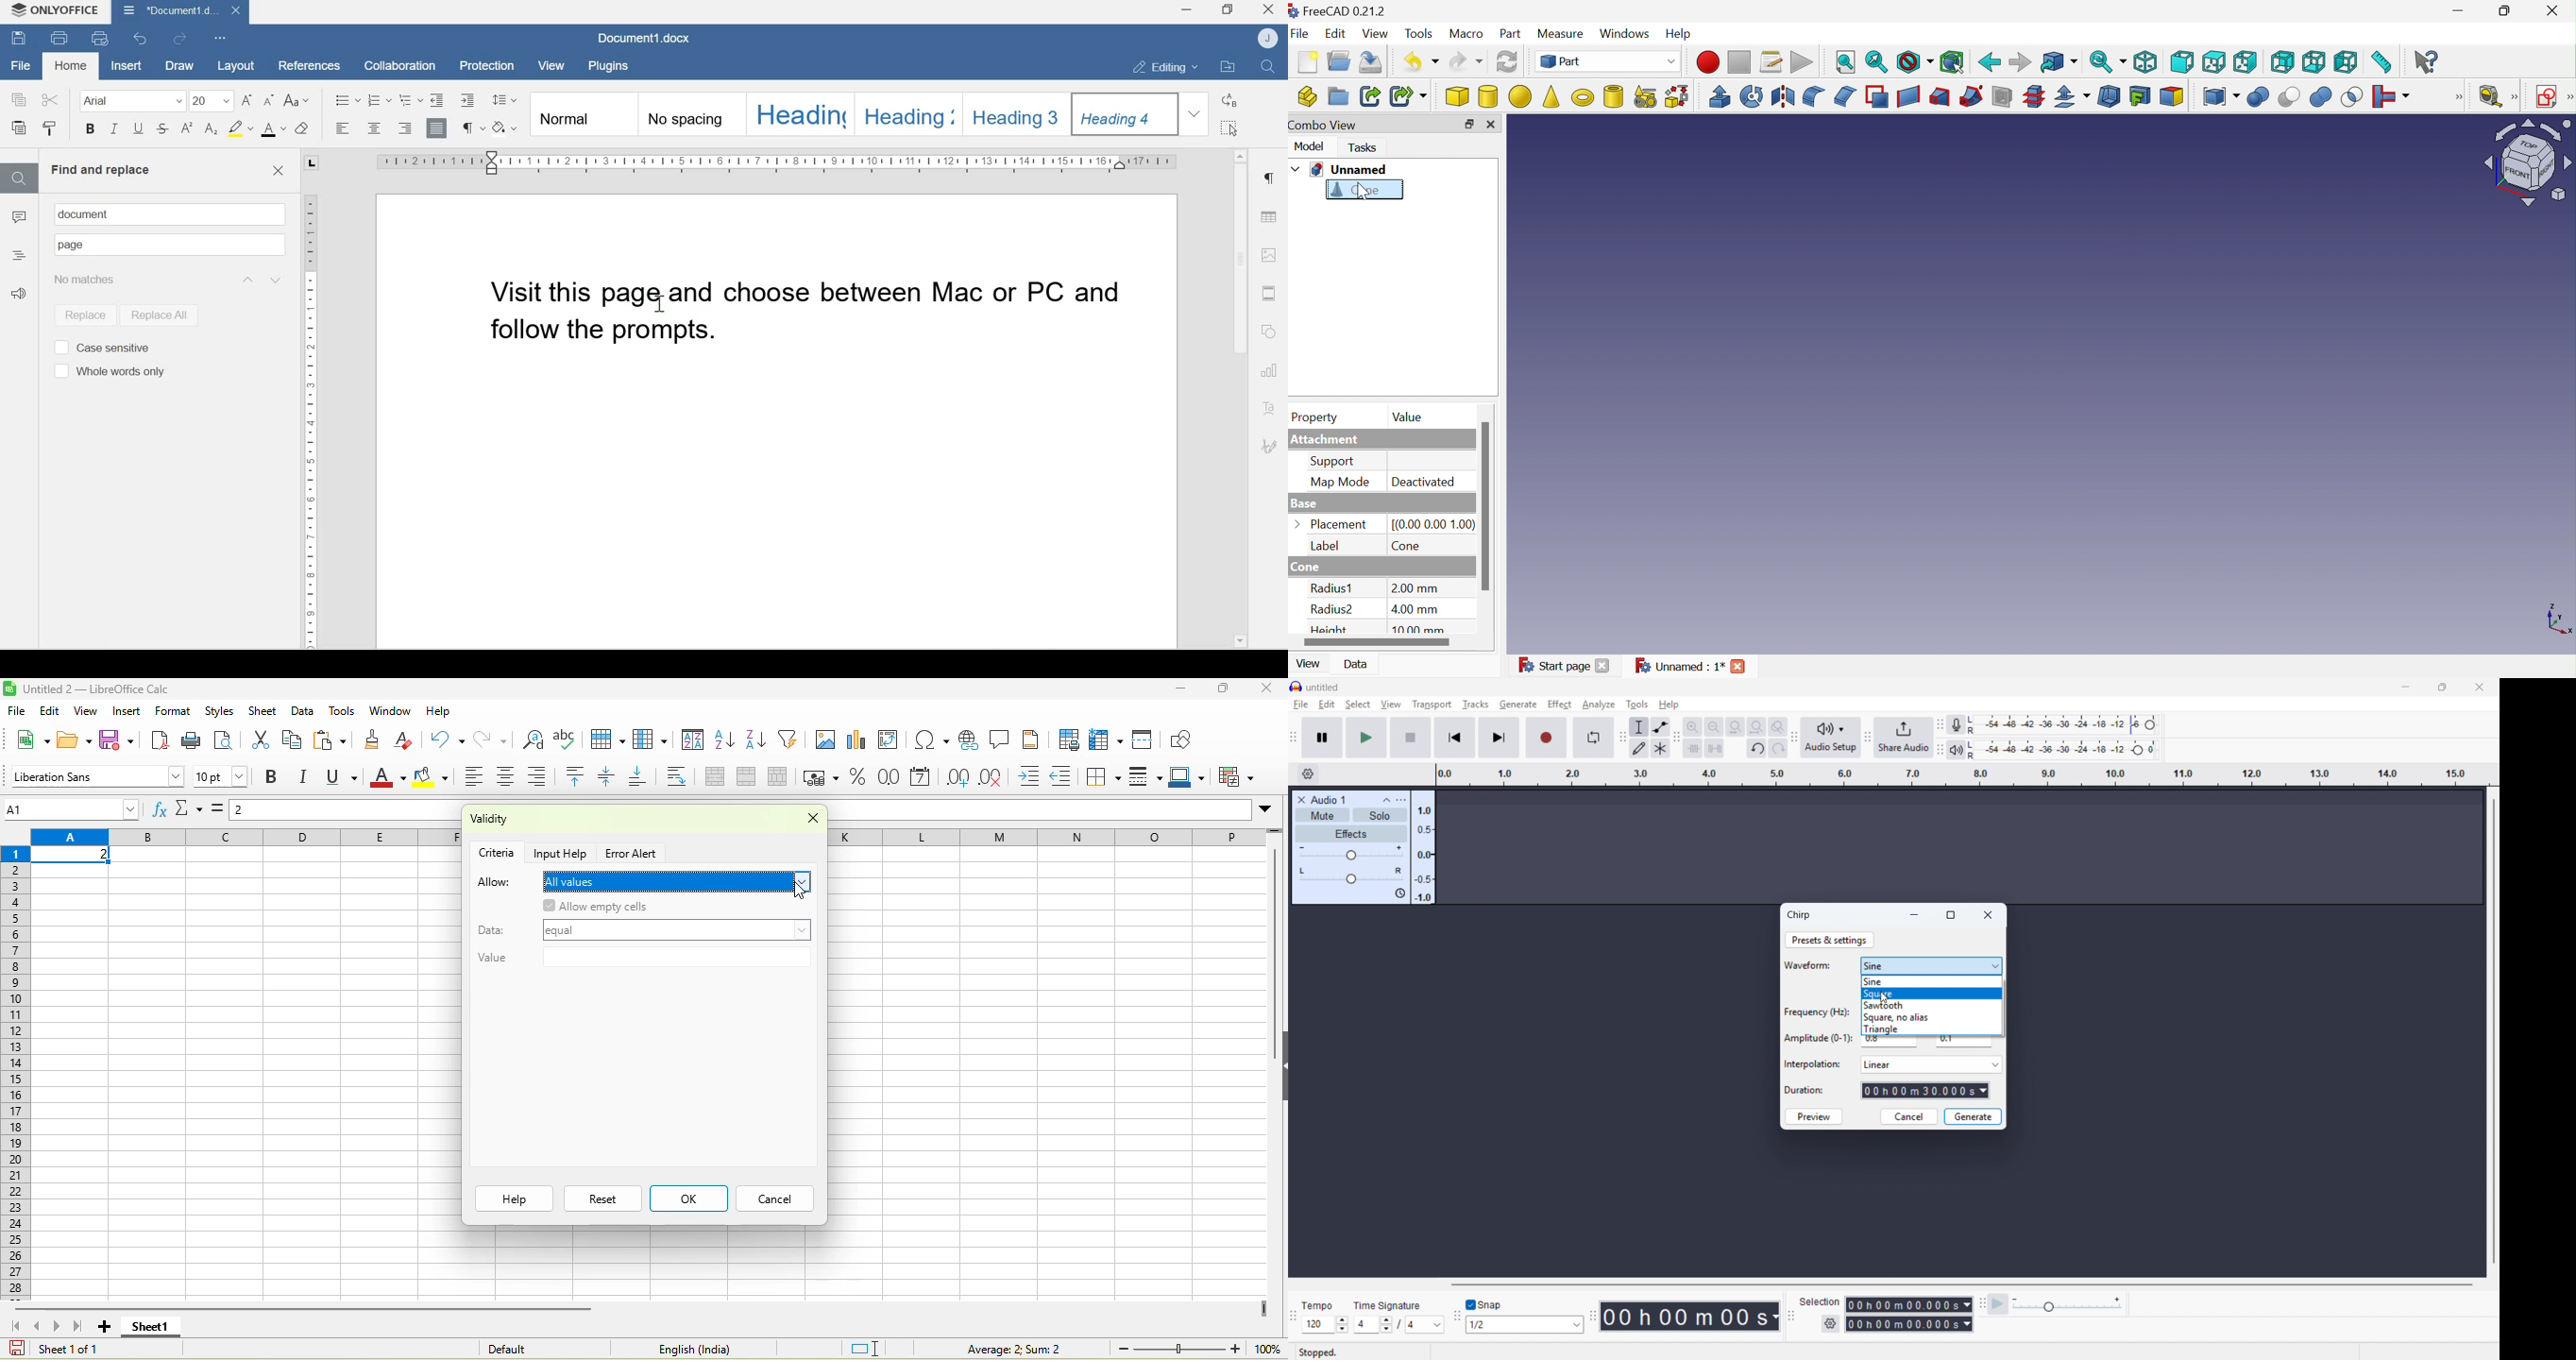 The height and width of the screenshot is (1372, 2576). Describe the element at coordinates (293, 740) in the screenshot. I see `copy` at that location.